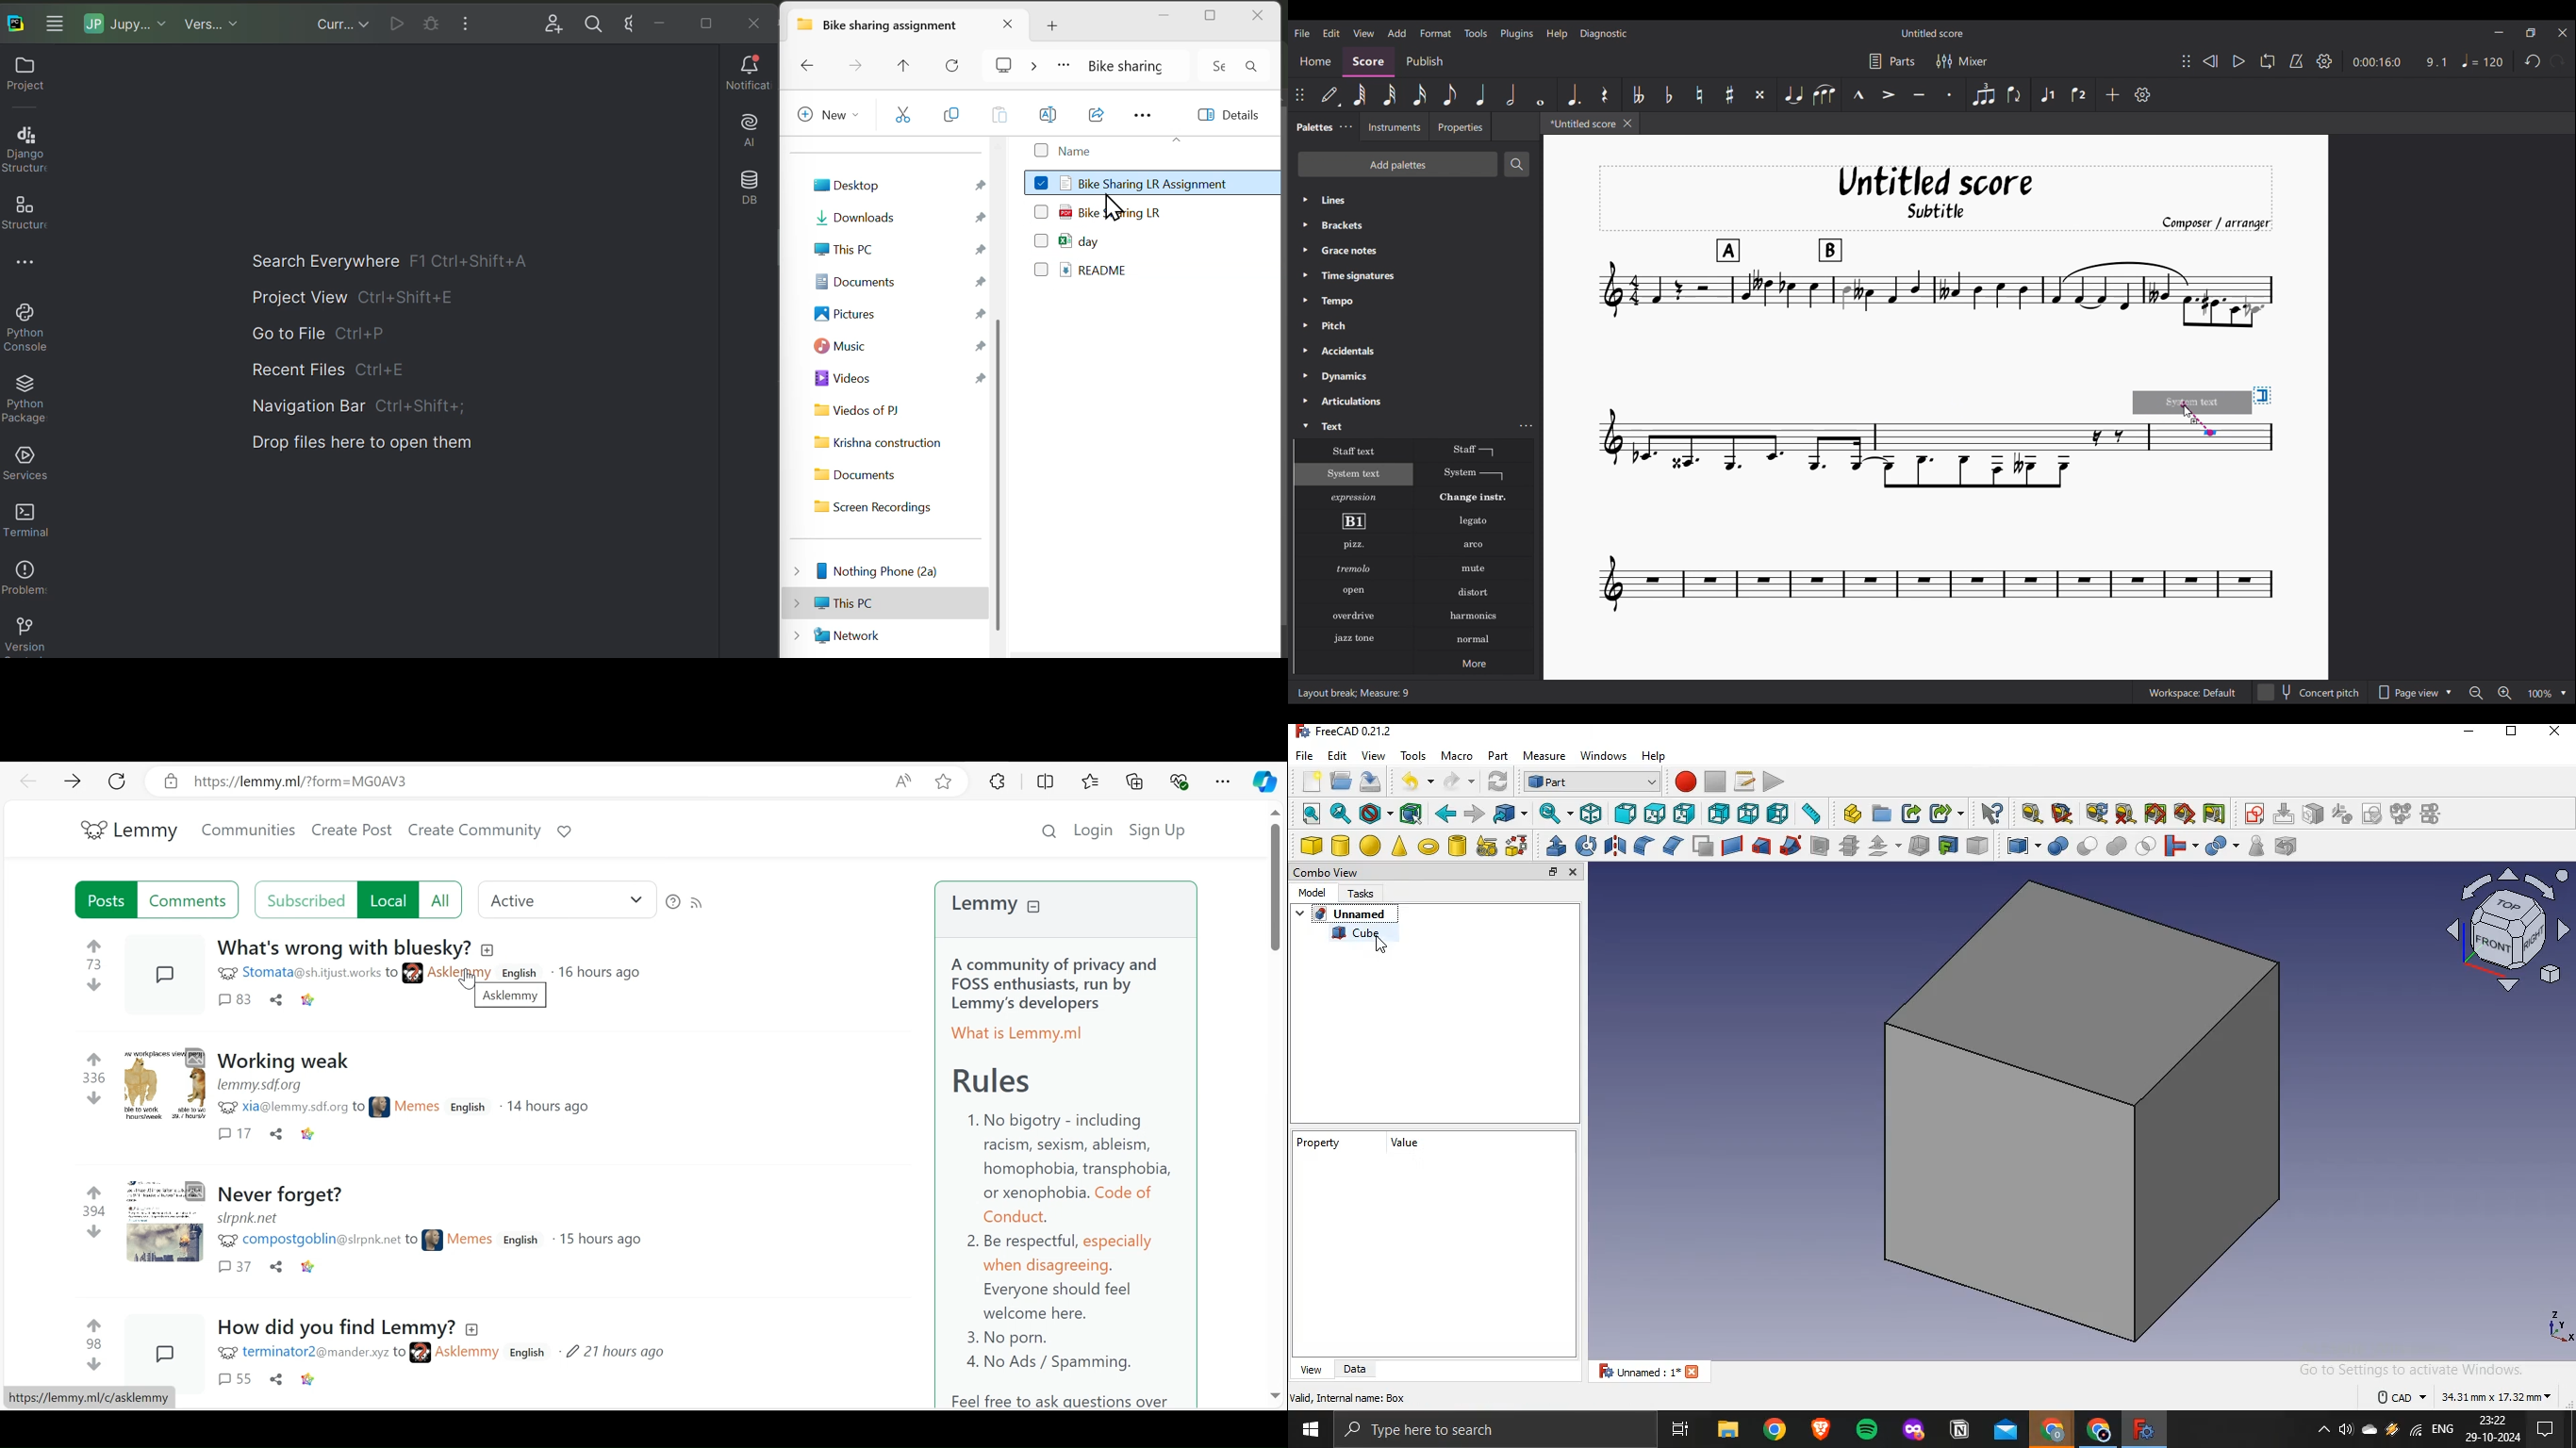 Image resolution: width=2576 pixels, height=1456 pixels. What do you see at coordinates (1339, 780) in the screenshot?
I see `open file` at bounding box center [1339, 780].